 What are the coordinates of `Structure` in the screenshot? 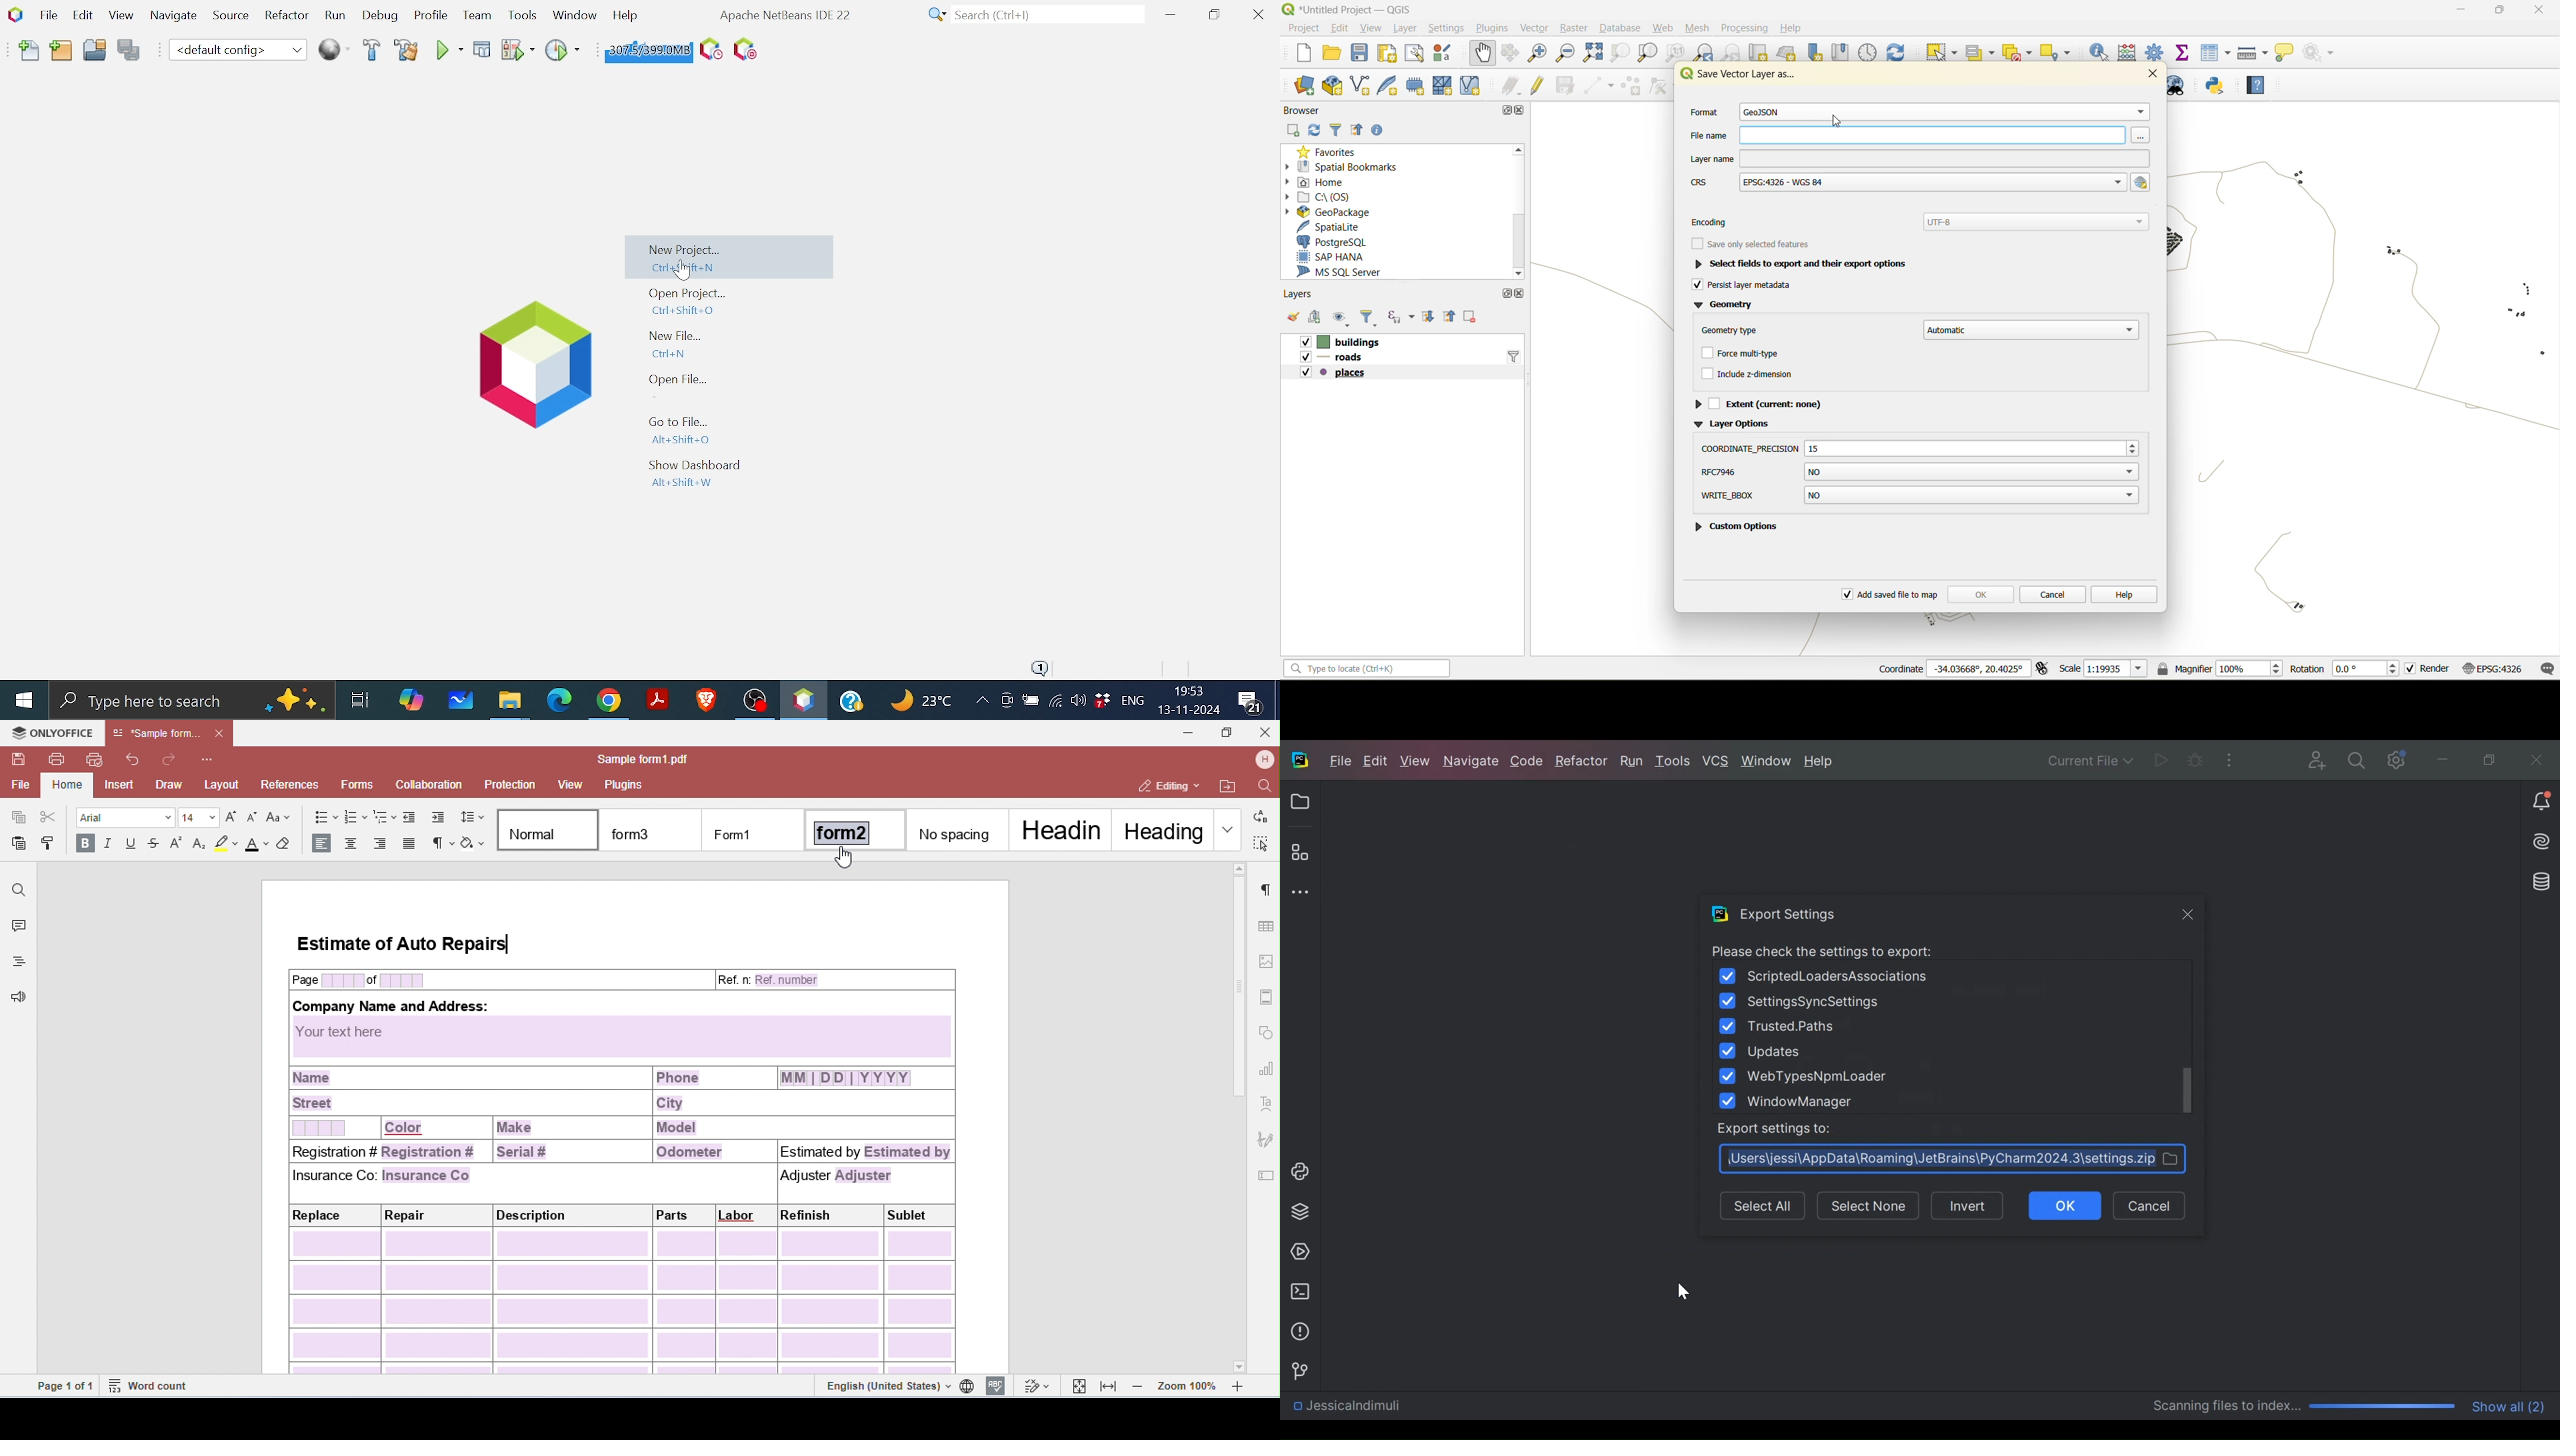 It's located at (1299, 853).